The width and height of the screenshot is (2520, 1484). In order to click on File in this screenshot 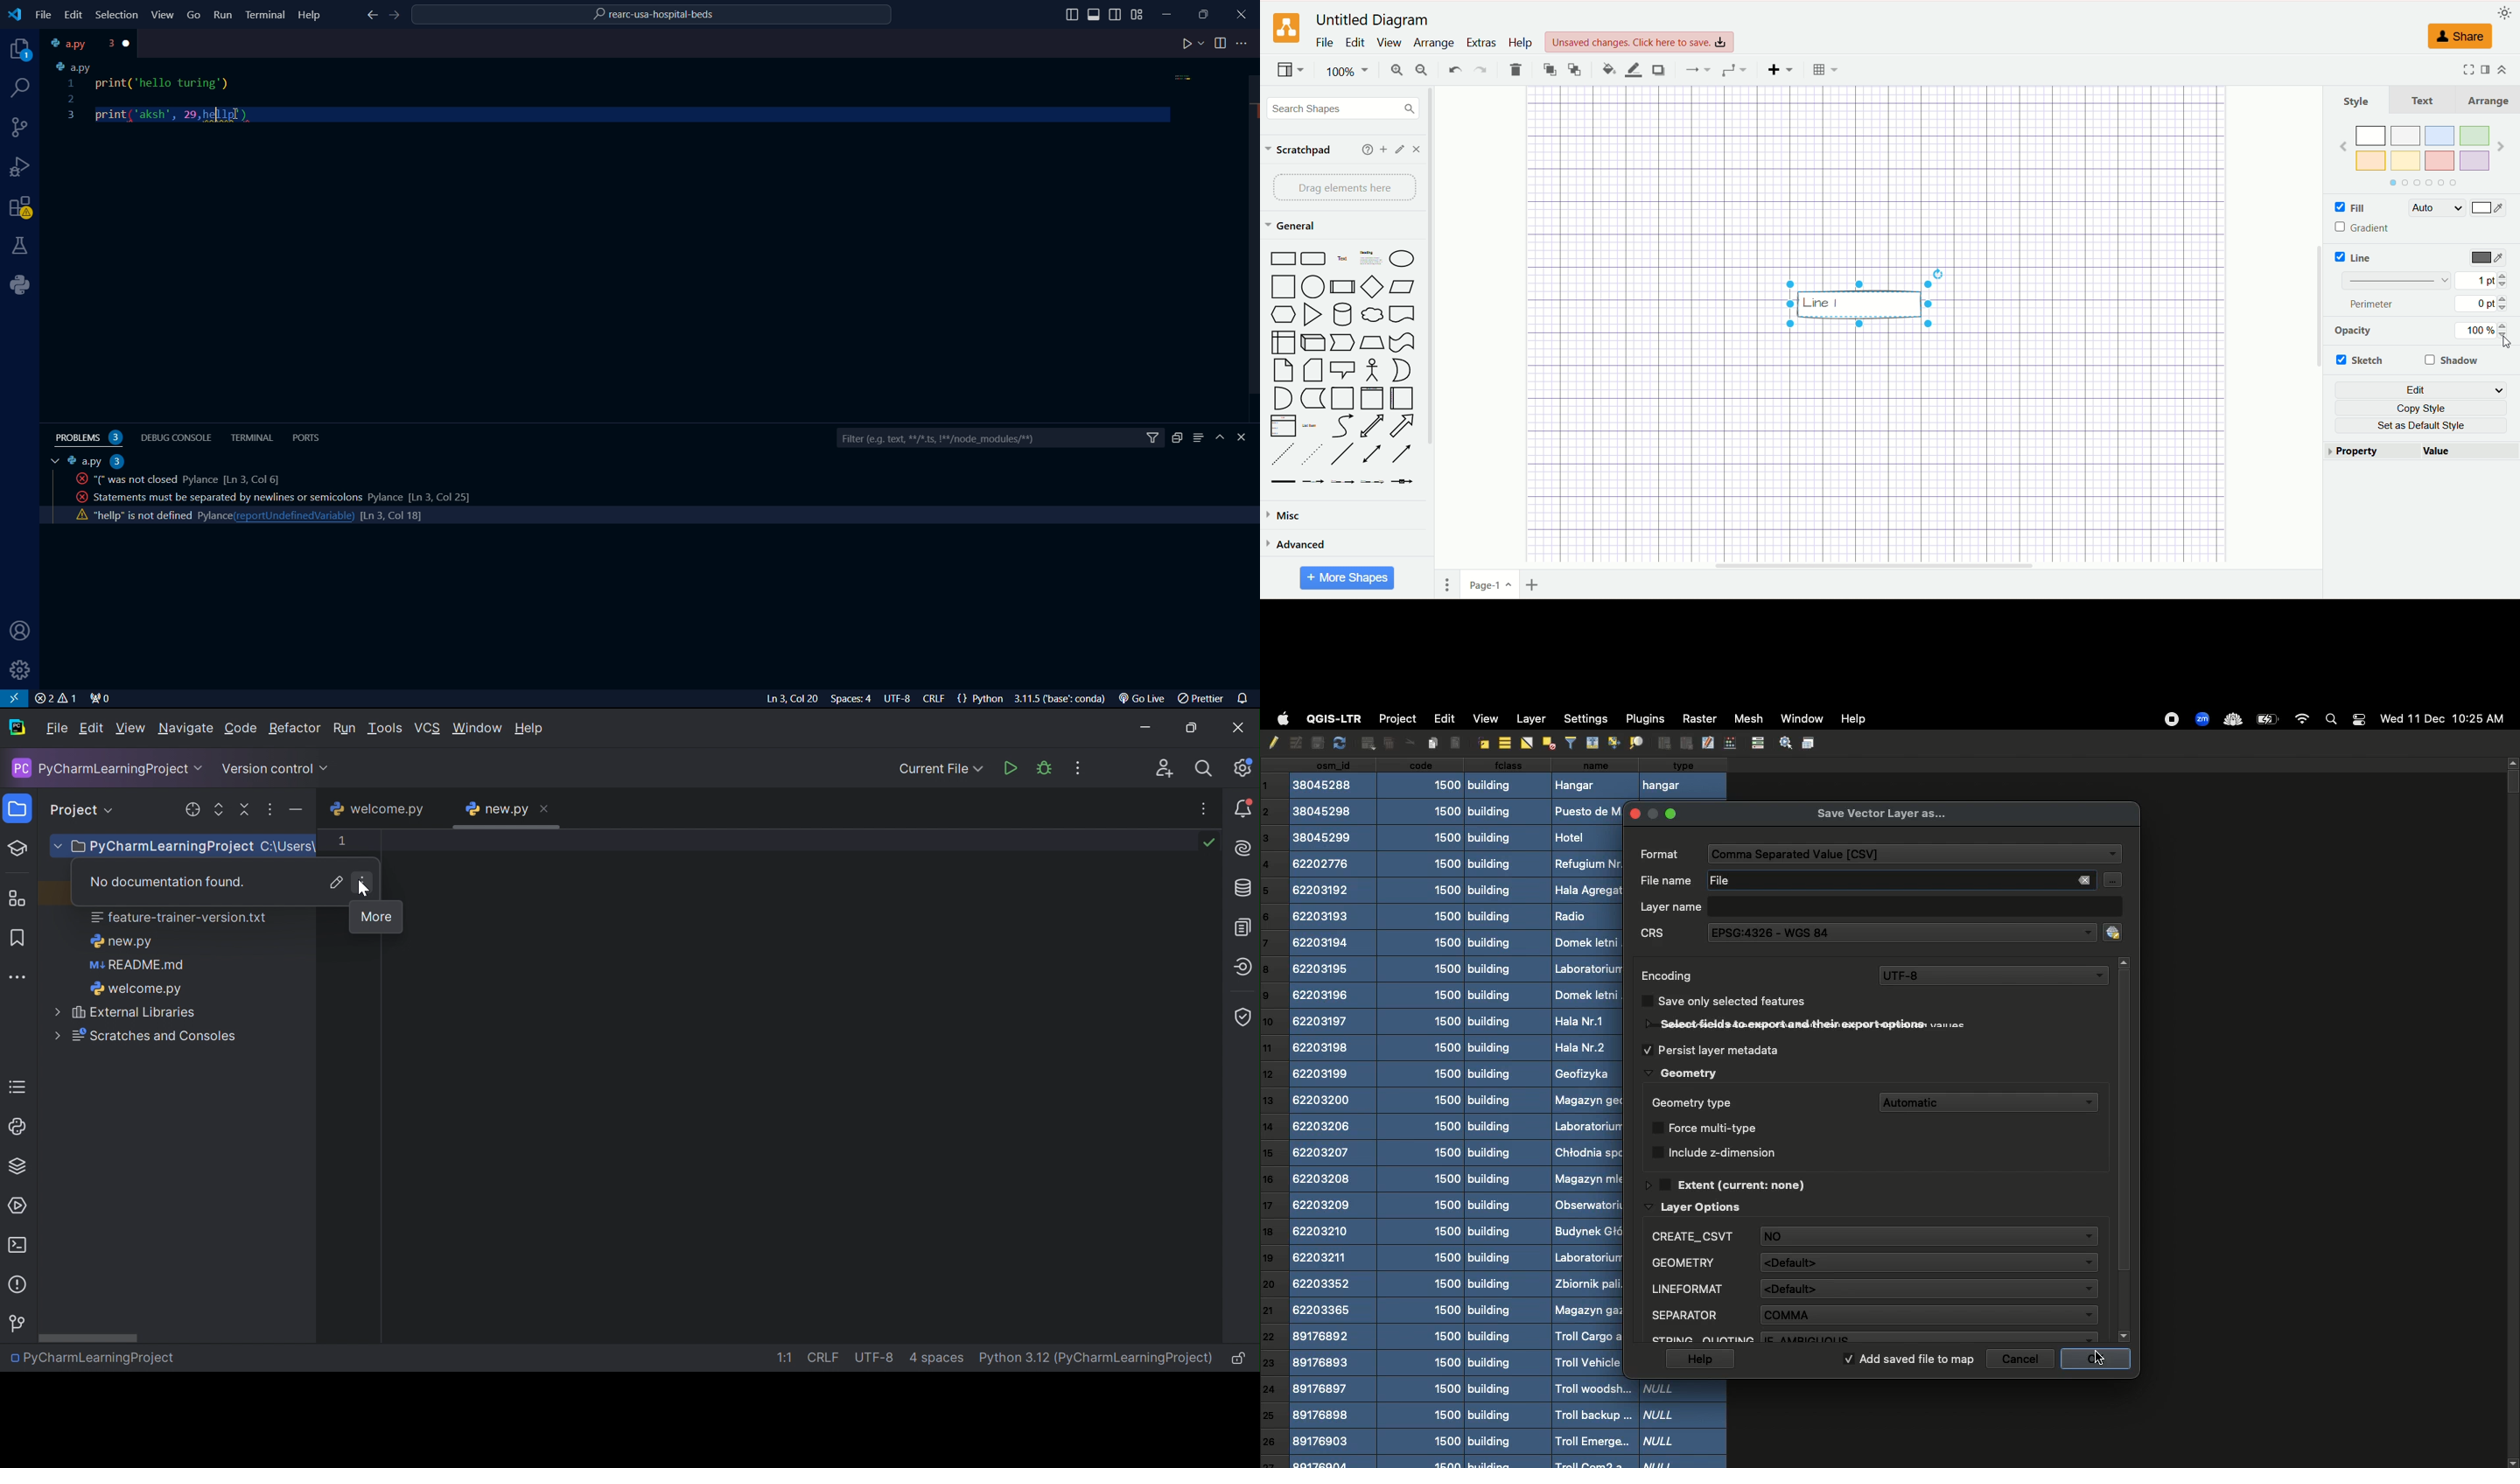, I will do `click(56, 728)`.